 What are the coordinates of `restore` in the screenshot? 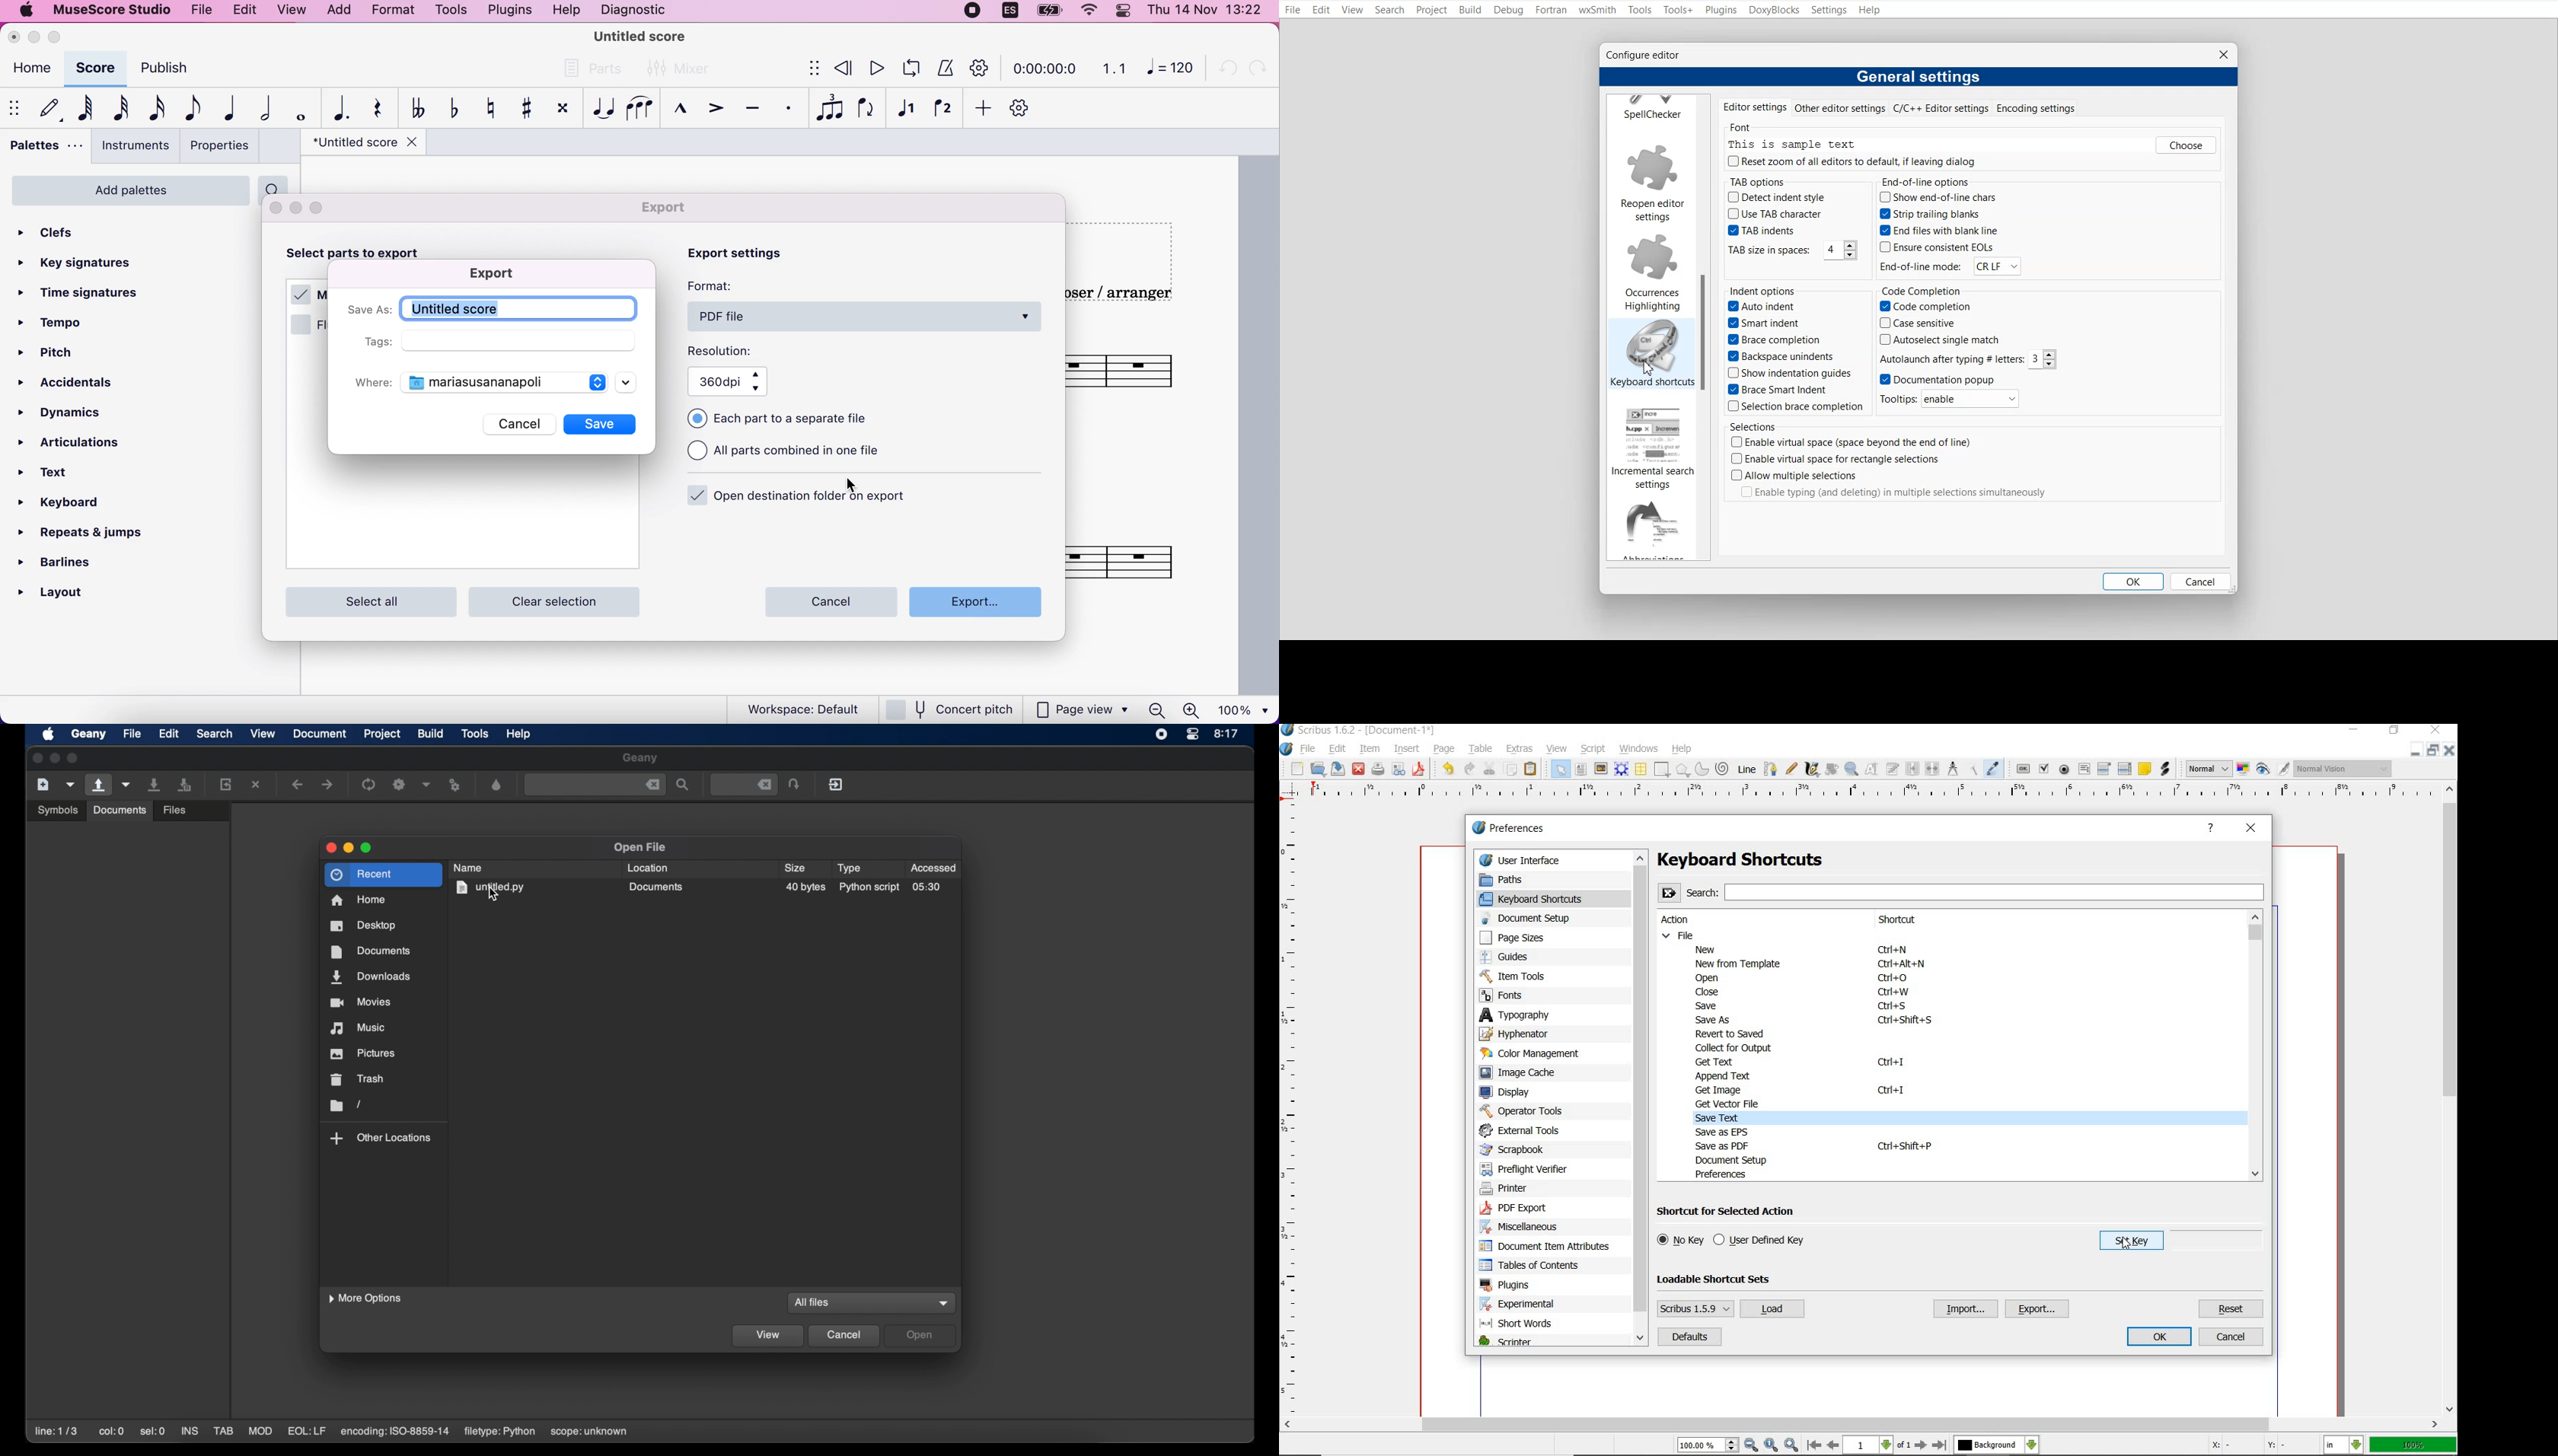 It's located at (2414, 750).